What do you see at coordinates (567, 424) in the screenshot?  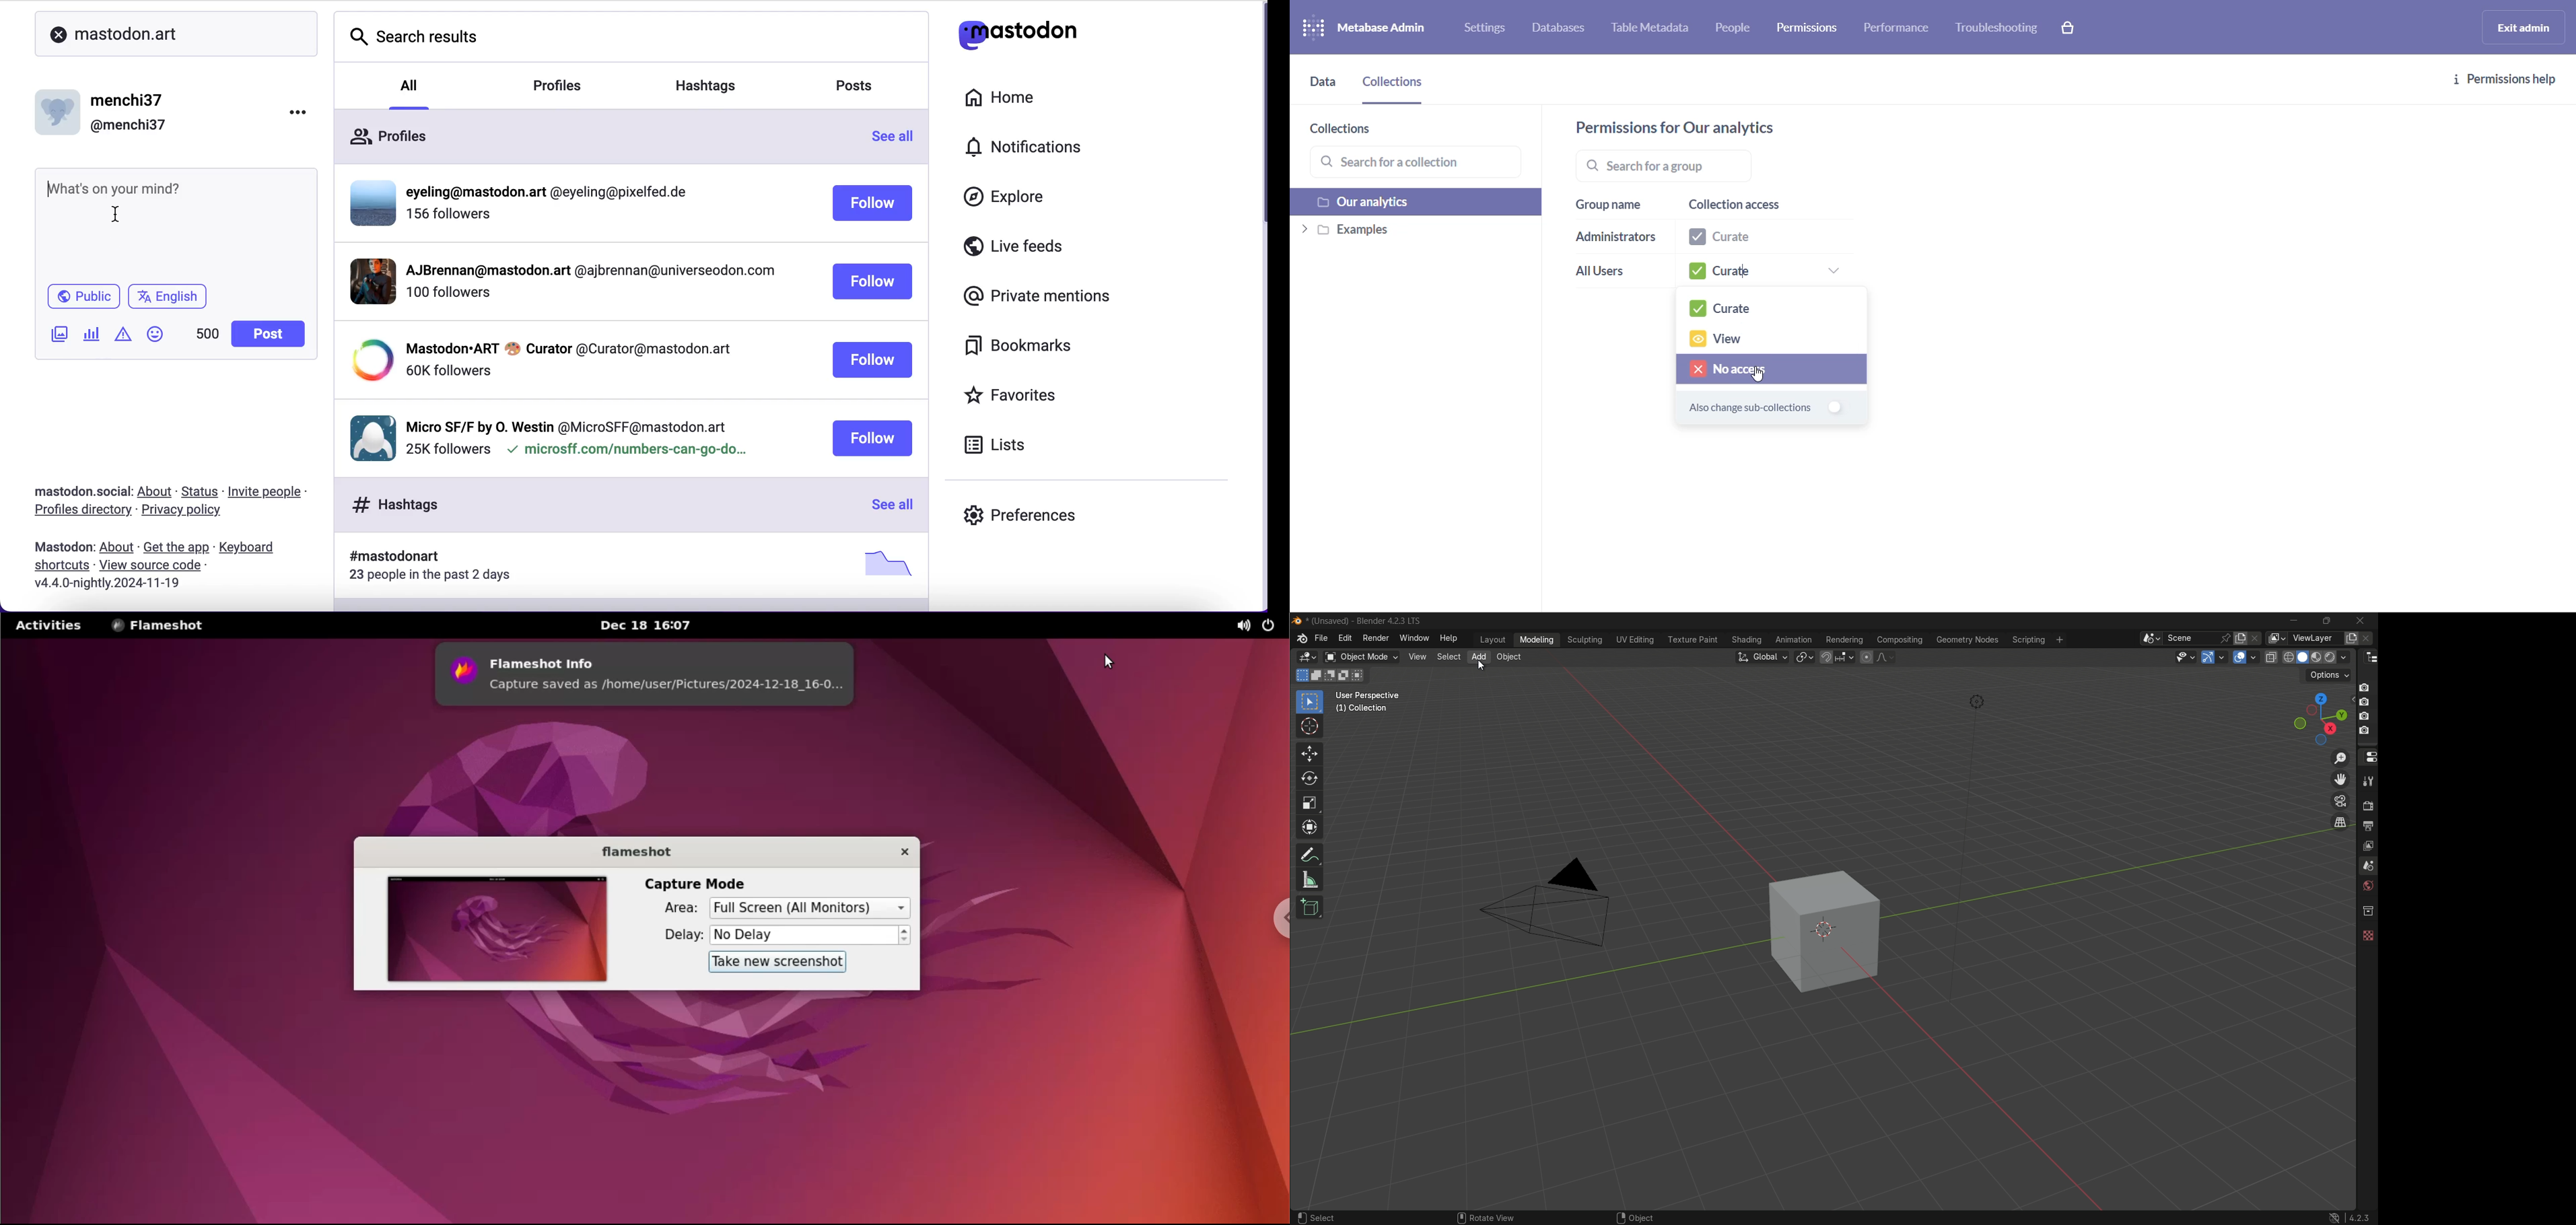 I see `profile` at bounding box center [567, 424].